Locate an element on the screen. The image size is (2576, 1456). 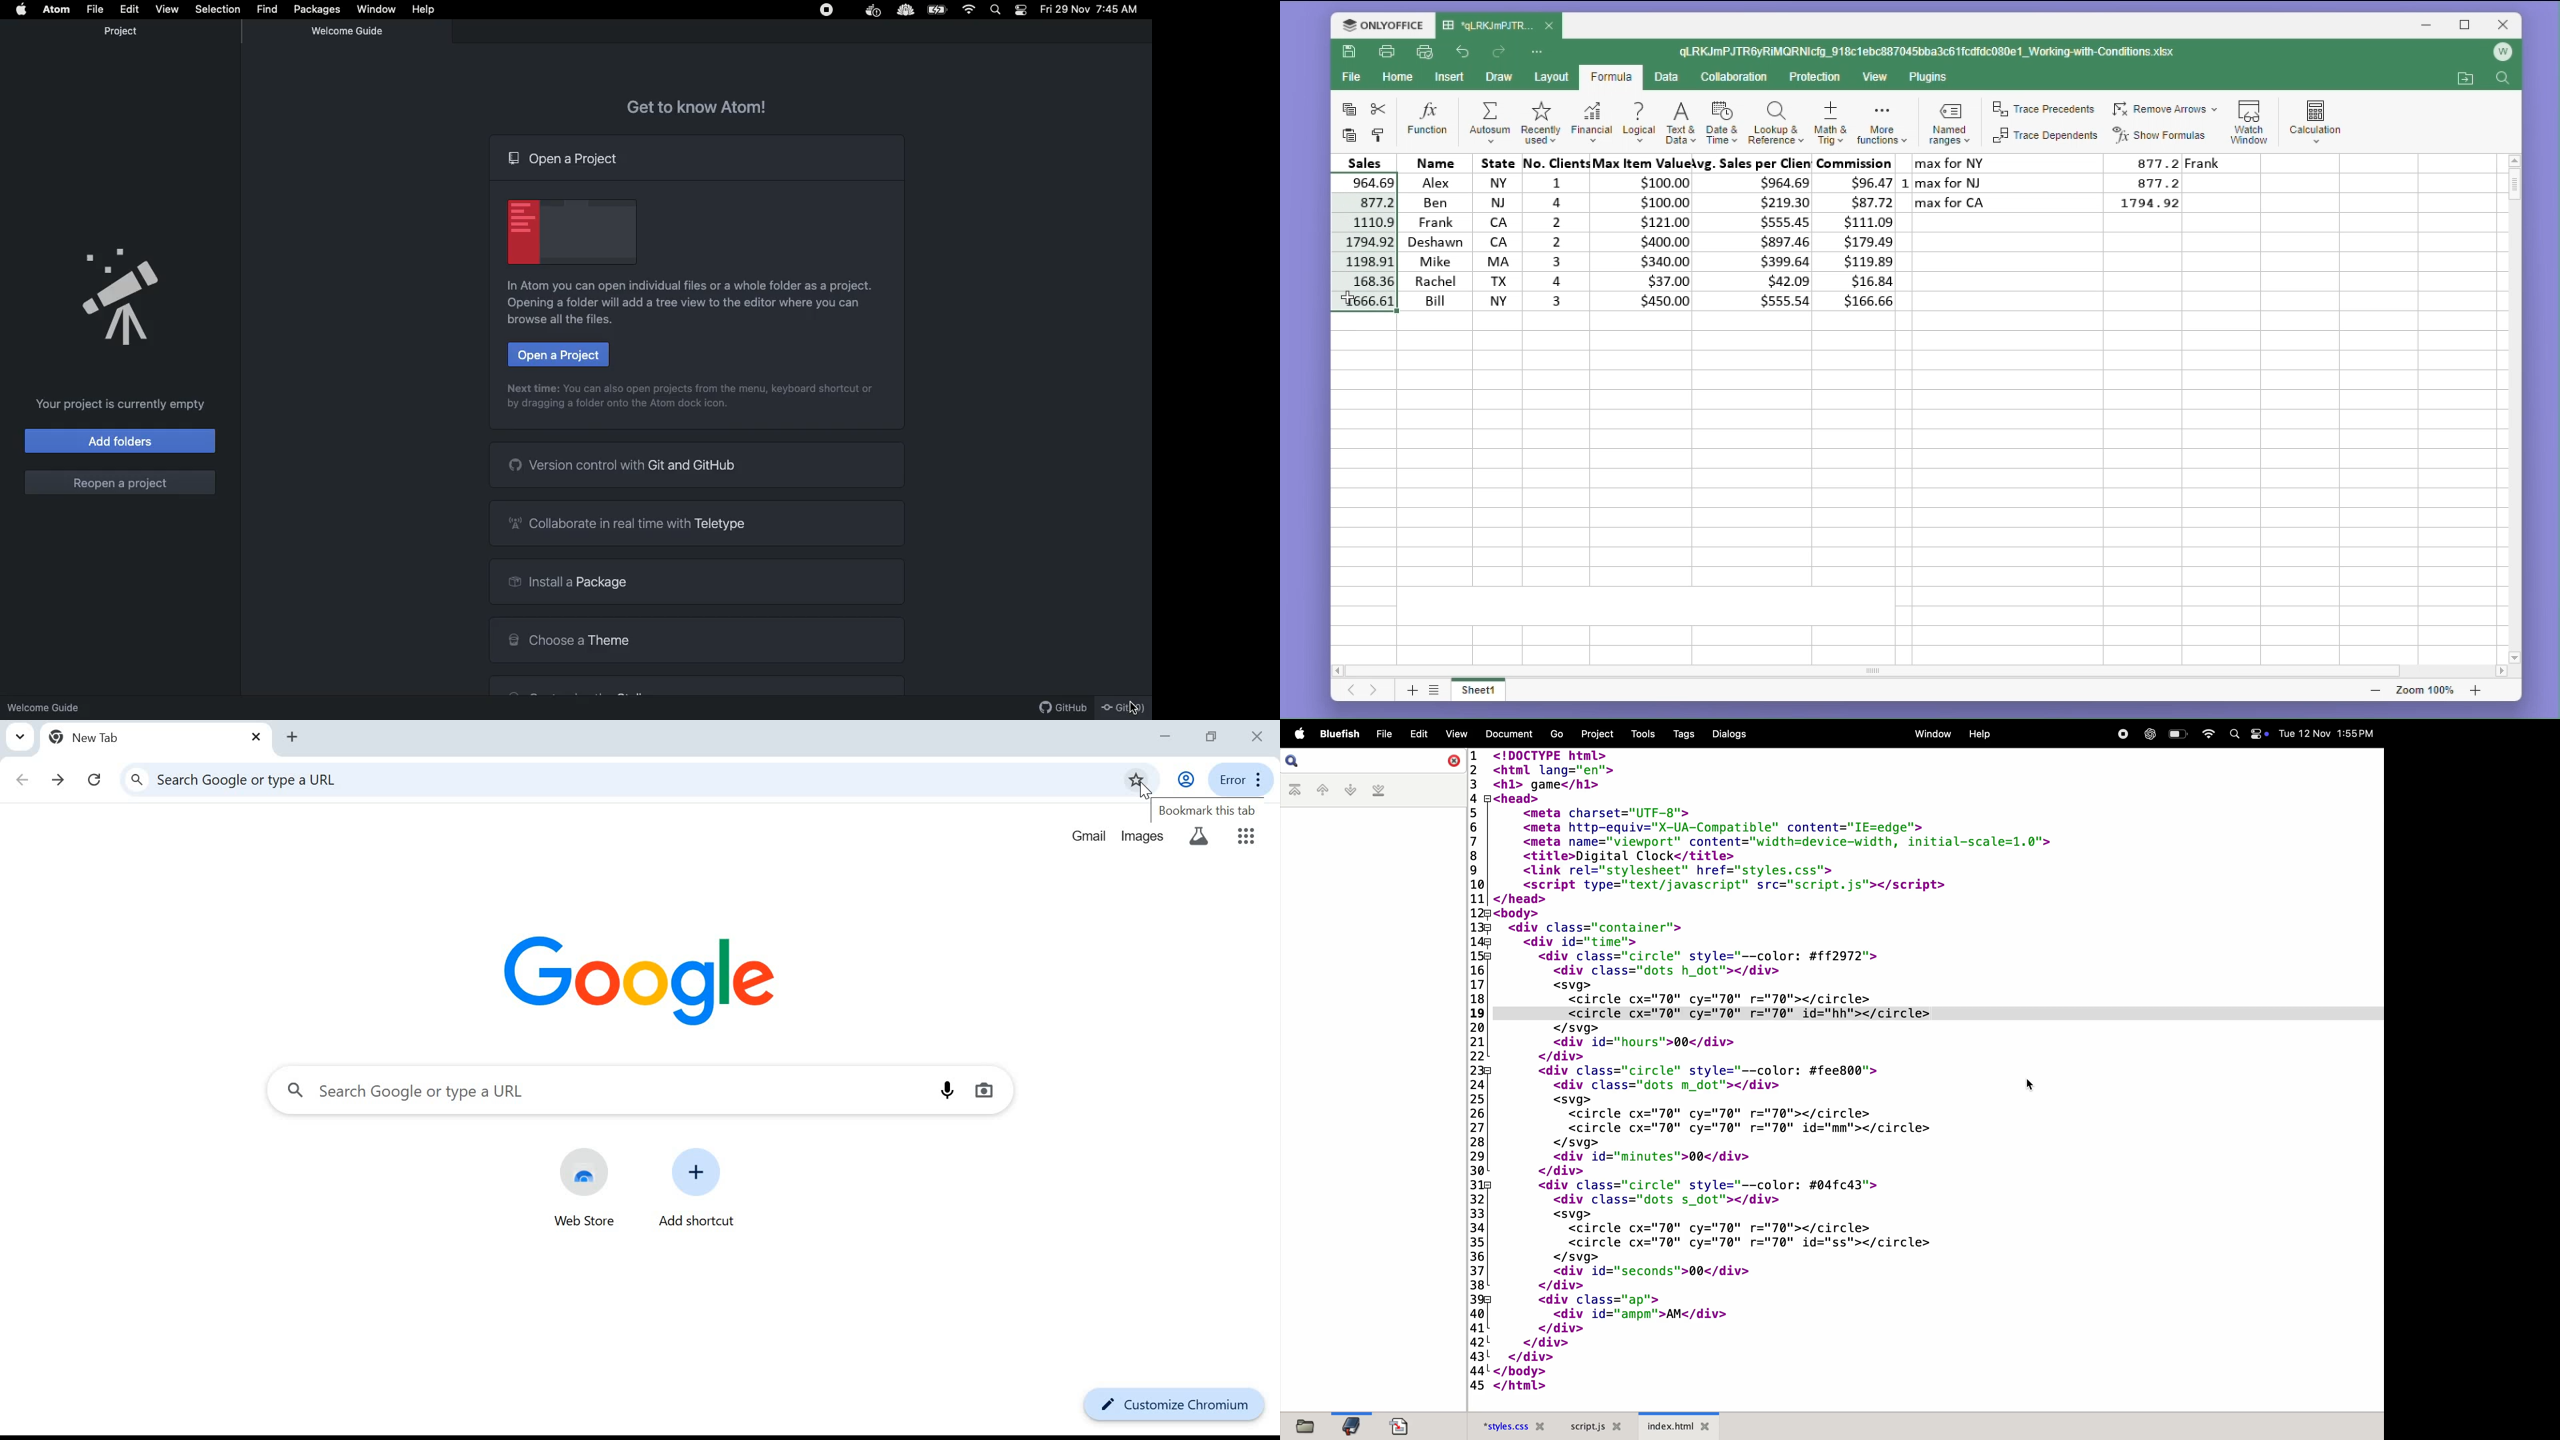
home is located at coordinates (1400, 82).